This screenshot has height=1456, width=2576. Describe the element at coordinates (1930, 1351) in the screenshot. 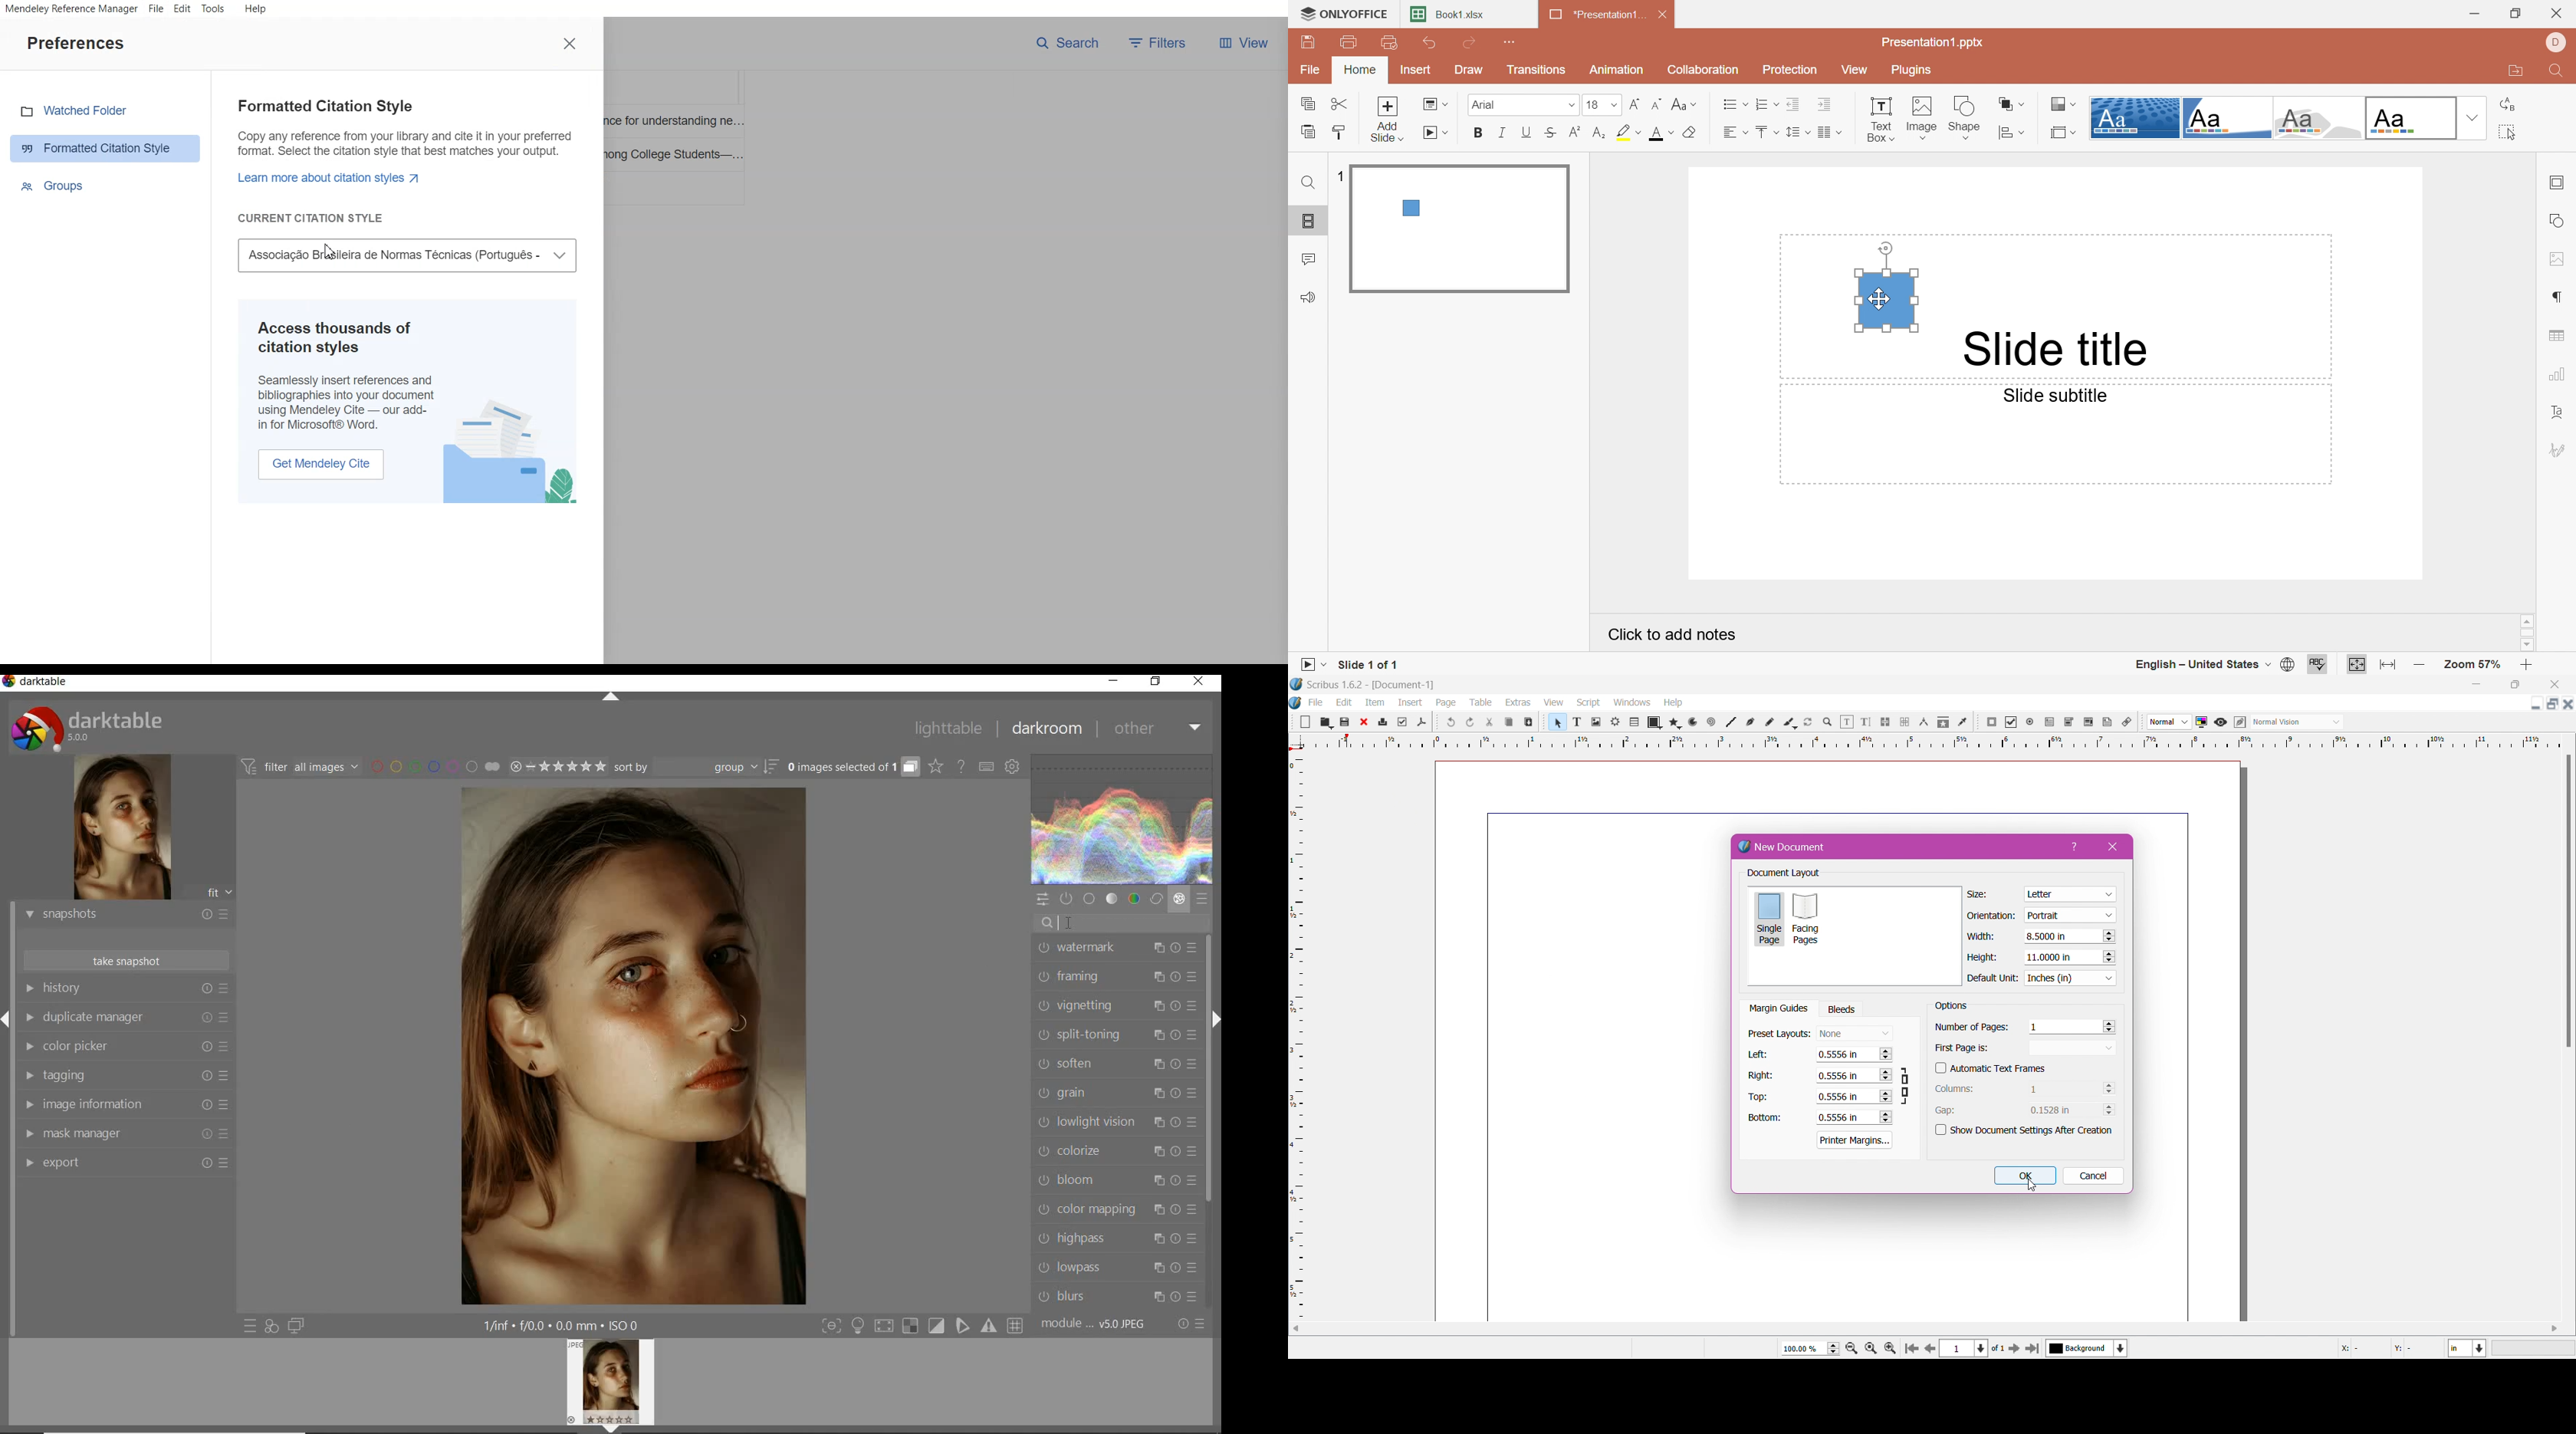

I see `previous` at that location.